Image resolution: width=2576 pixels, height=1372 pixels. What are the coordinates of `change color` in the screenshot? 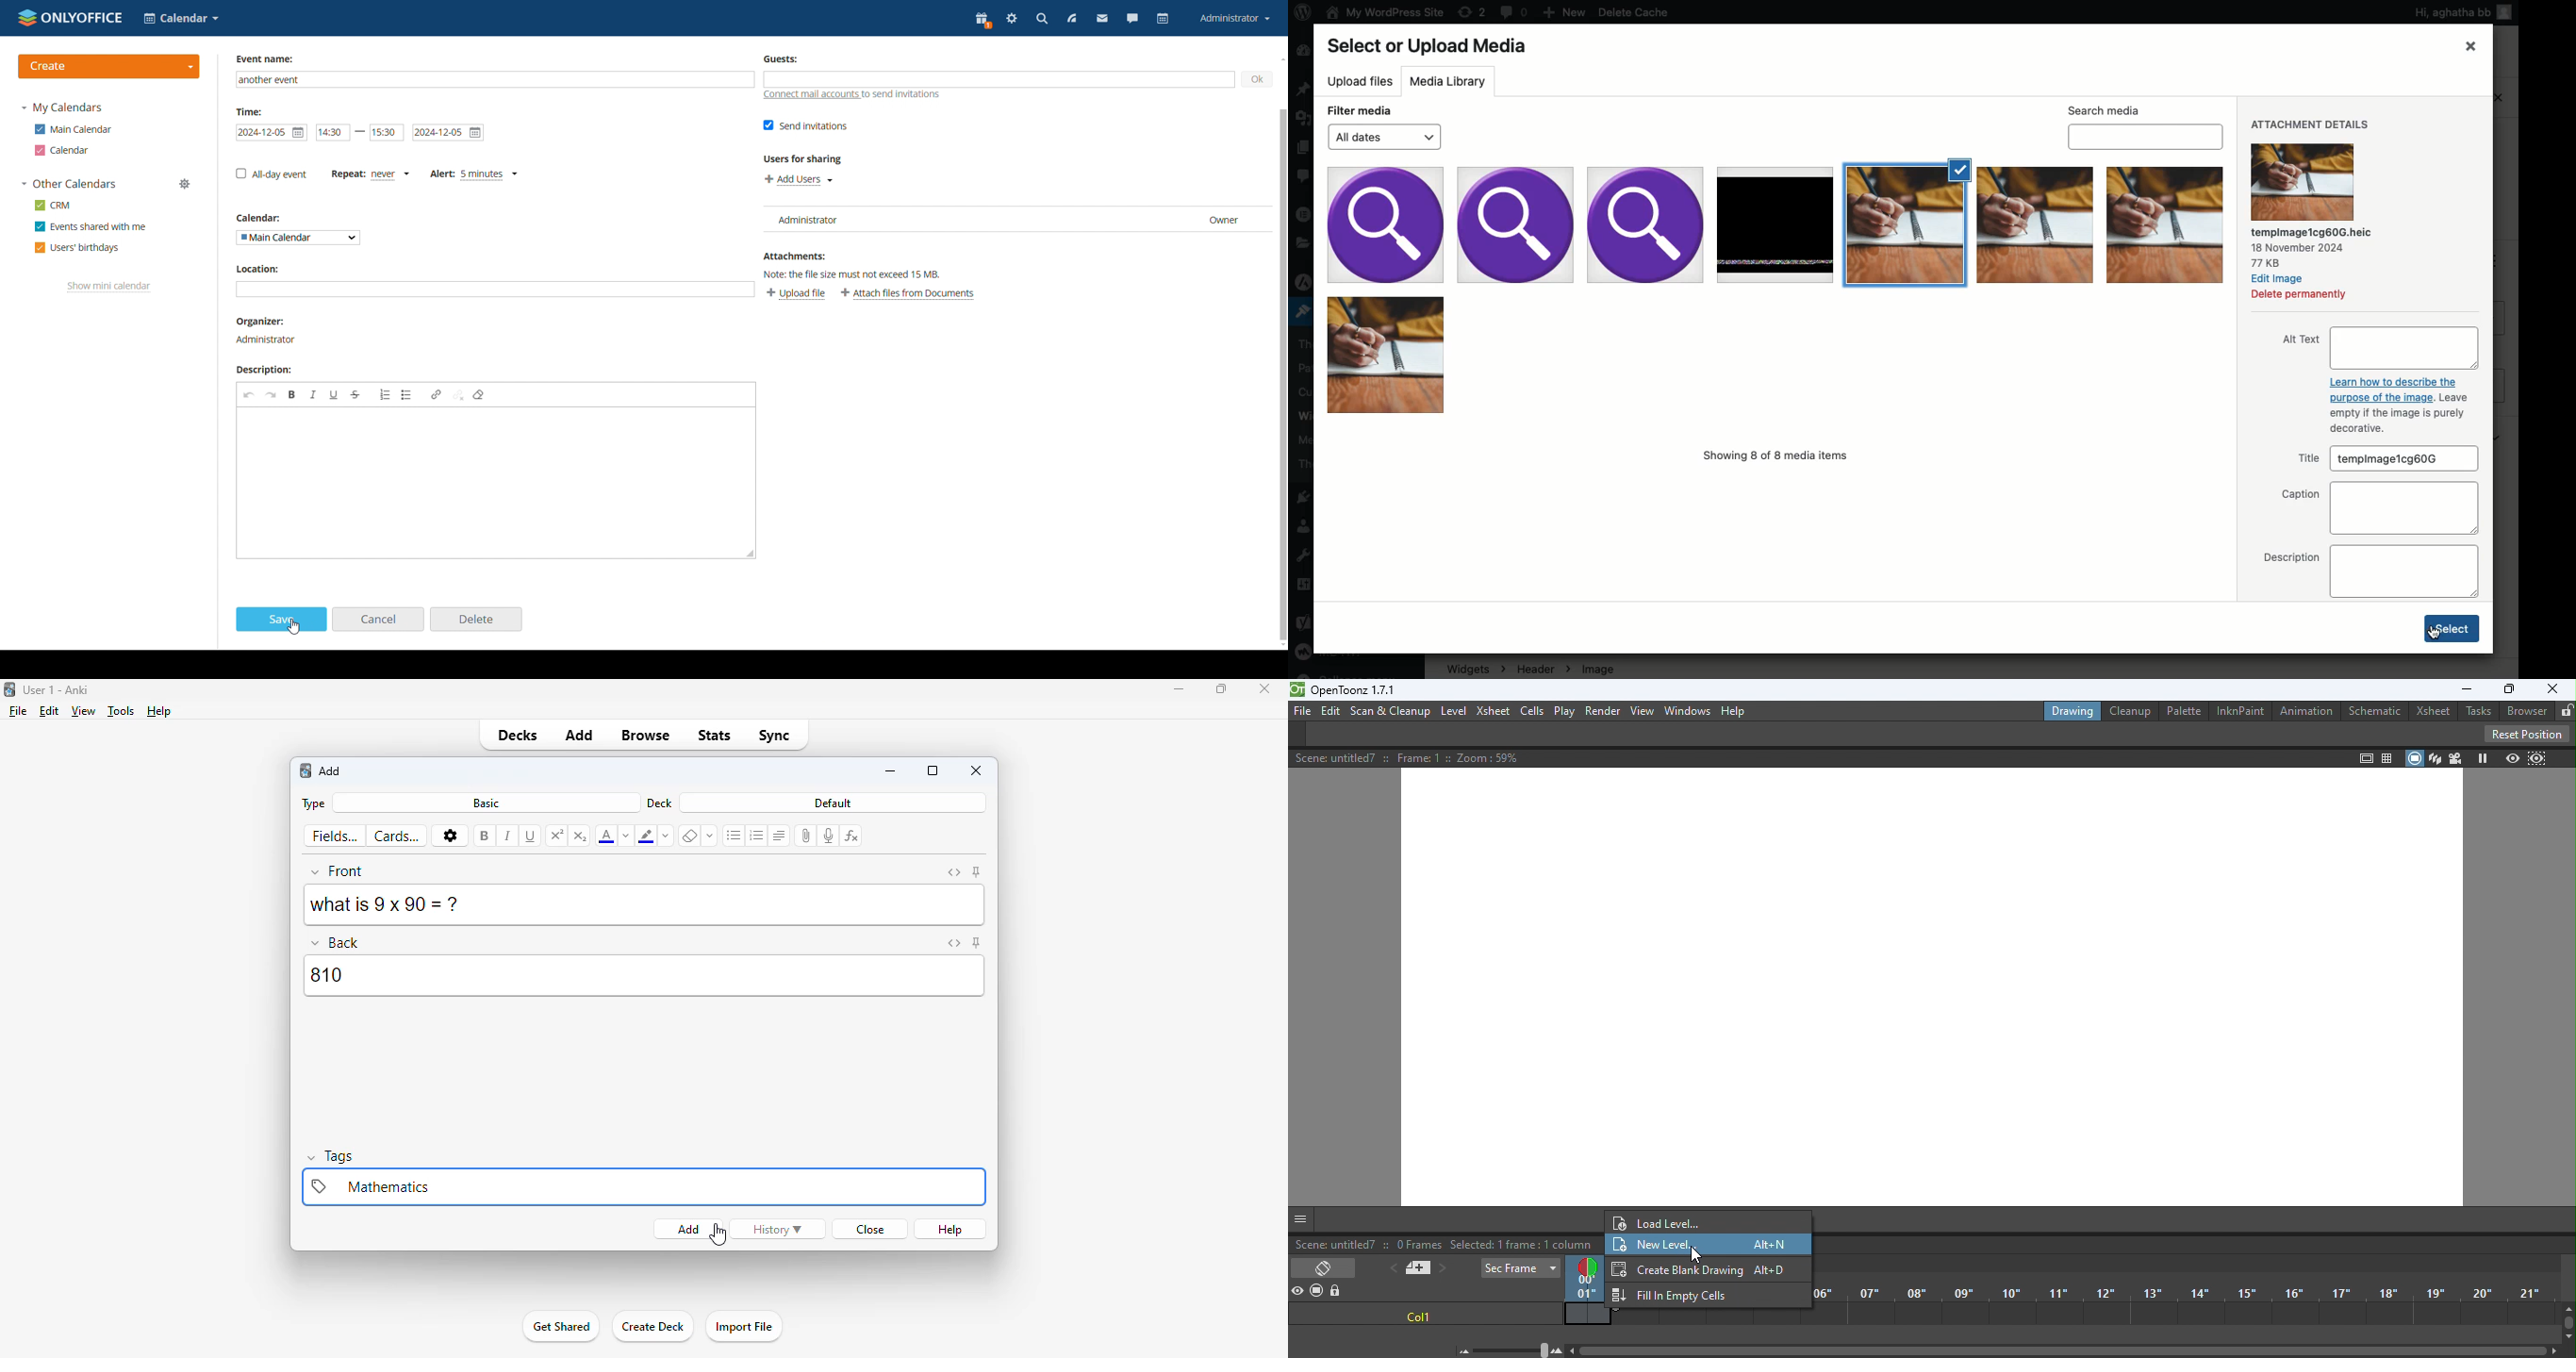 It's located at (626, 836).